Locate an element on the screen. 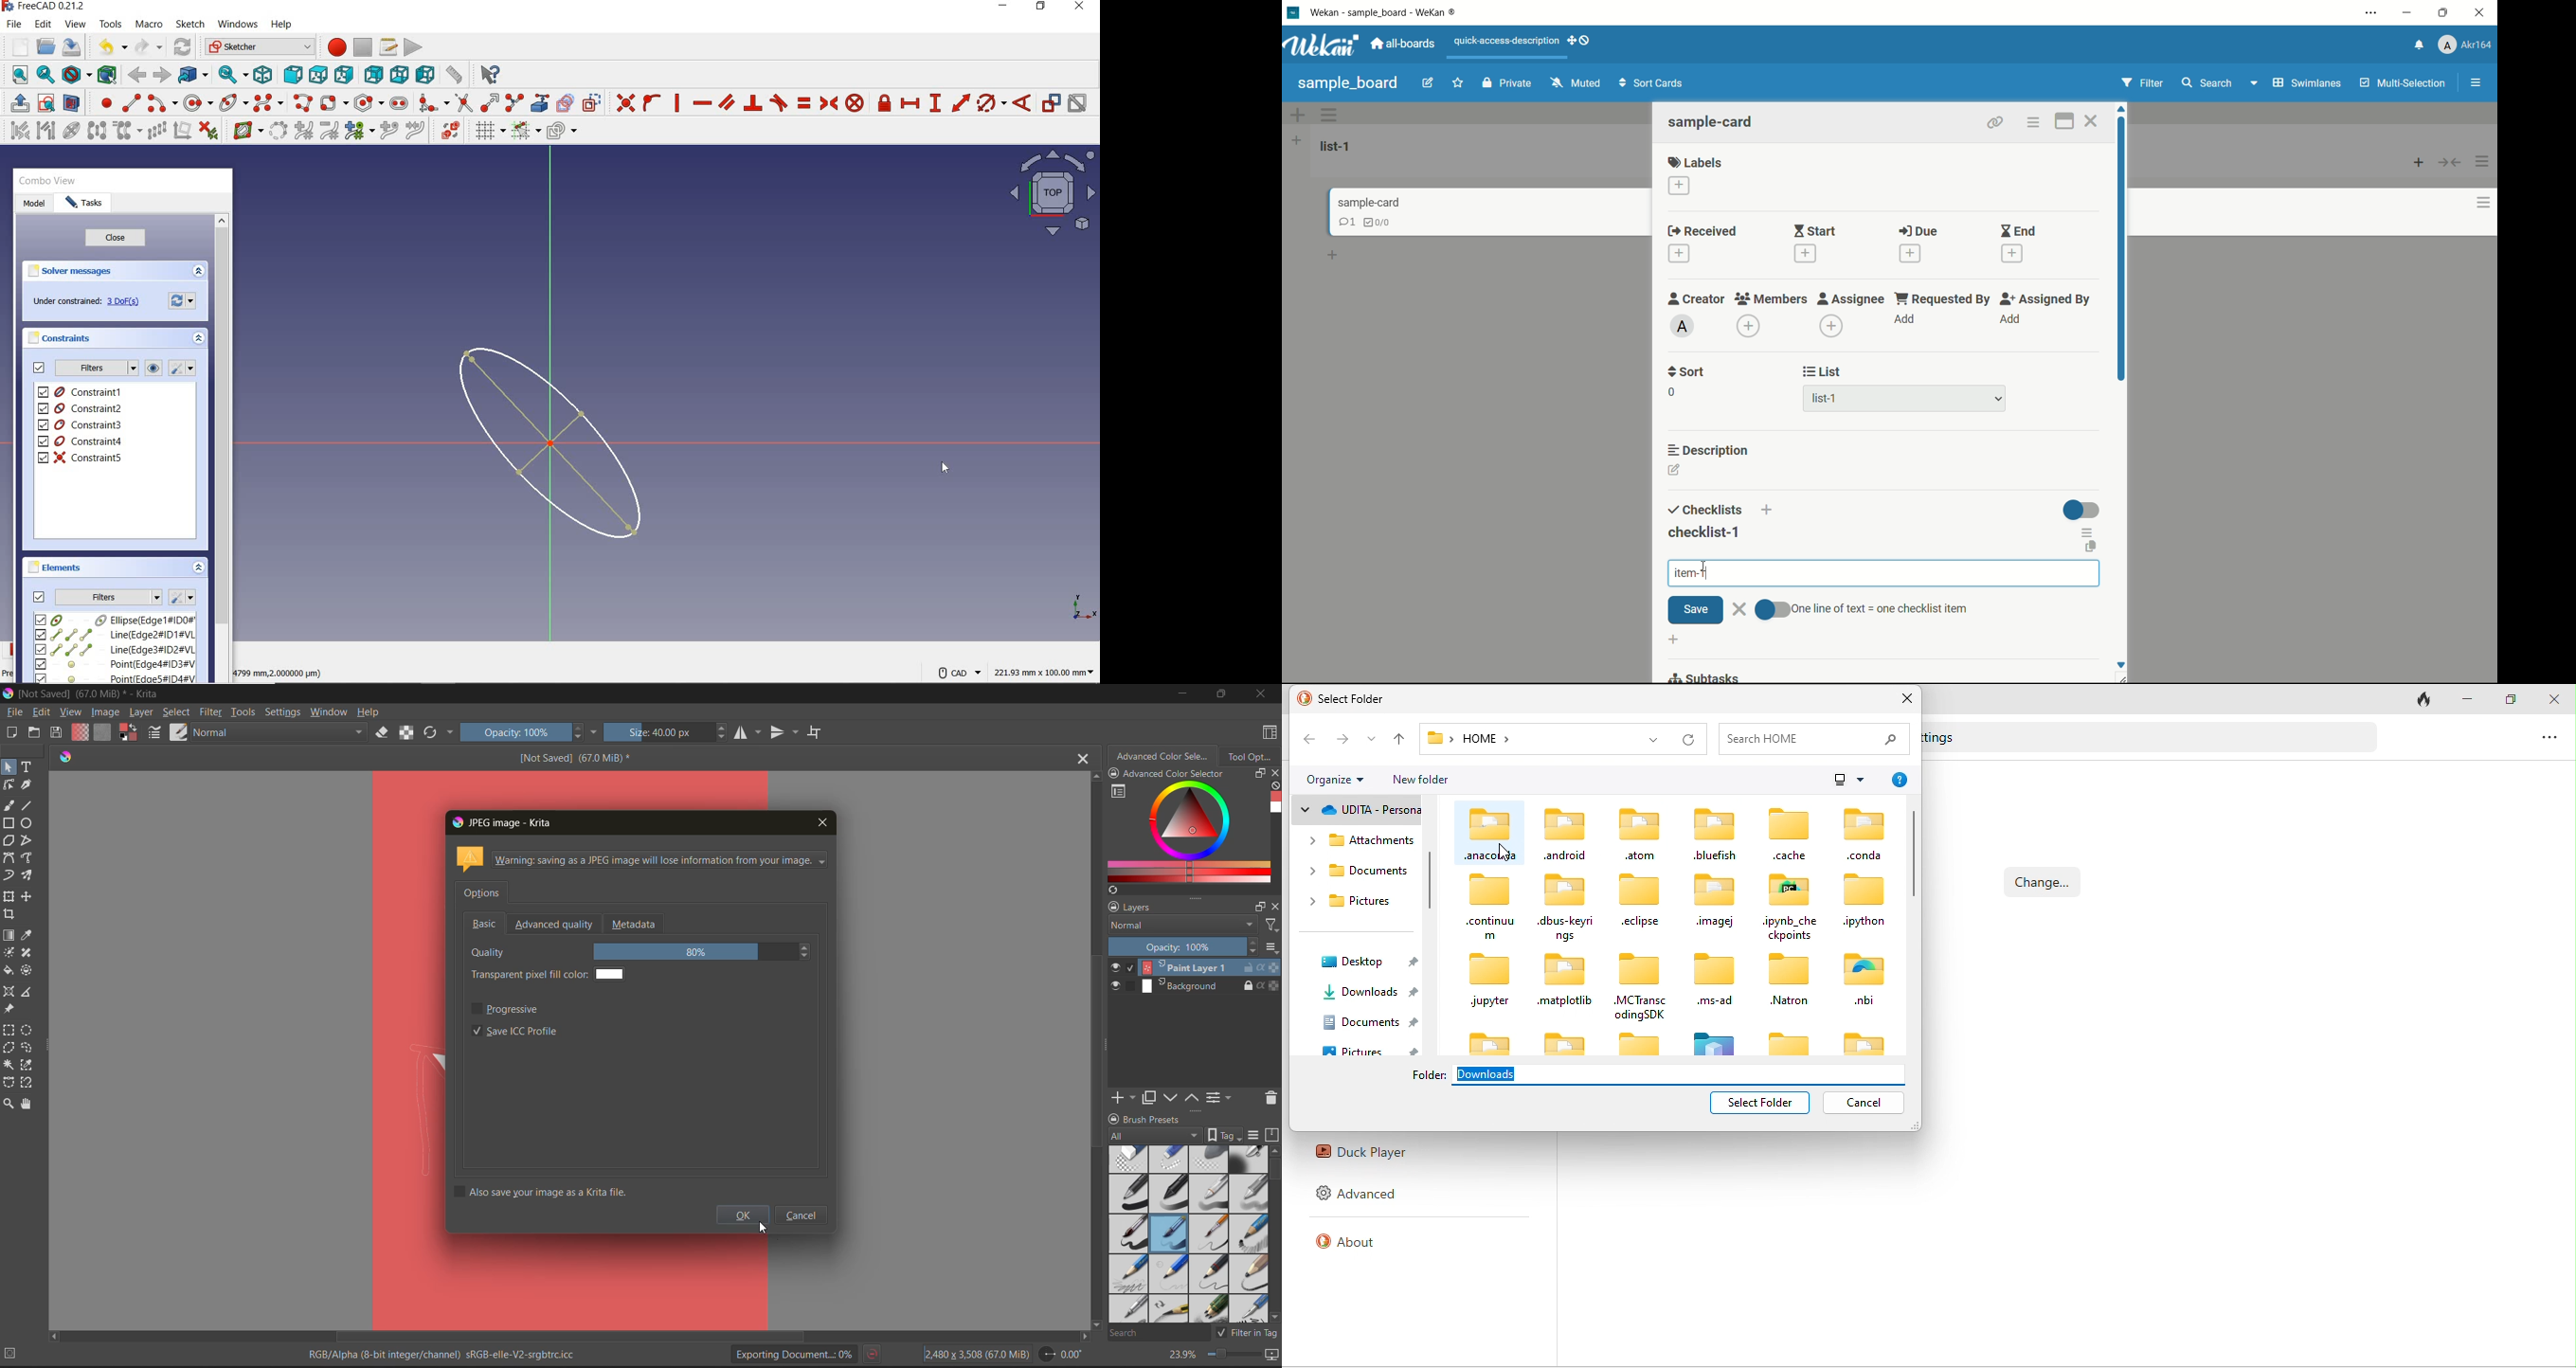 This screenshot has width=2576, height=1372. switch virtual space is located at coordinates (450, 130).